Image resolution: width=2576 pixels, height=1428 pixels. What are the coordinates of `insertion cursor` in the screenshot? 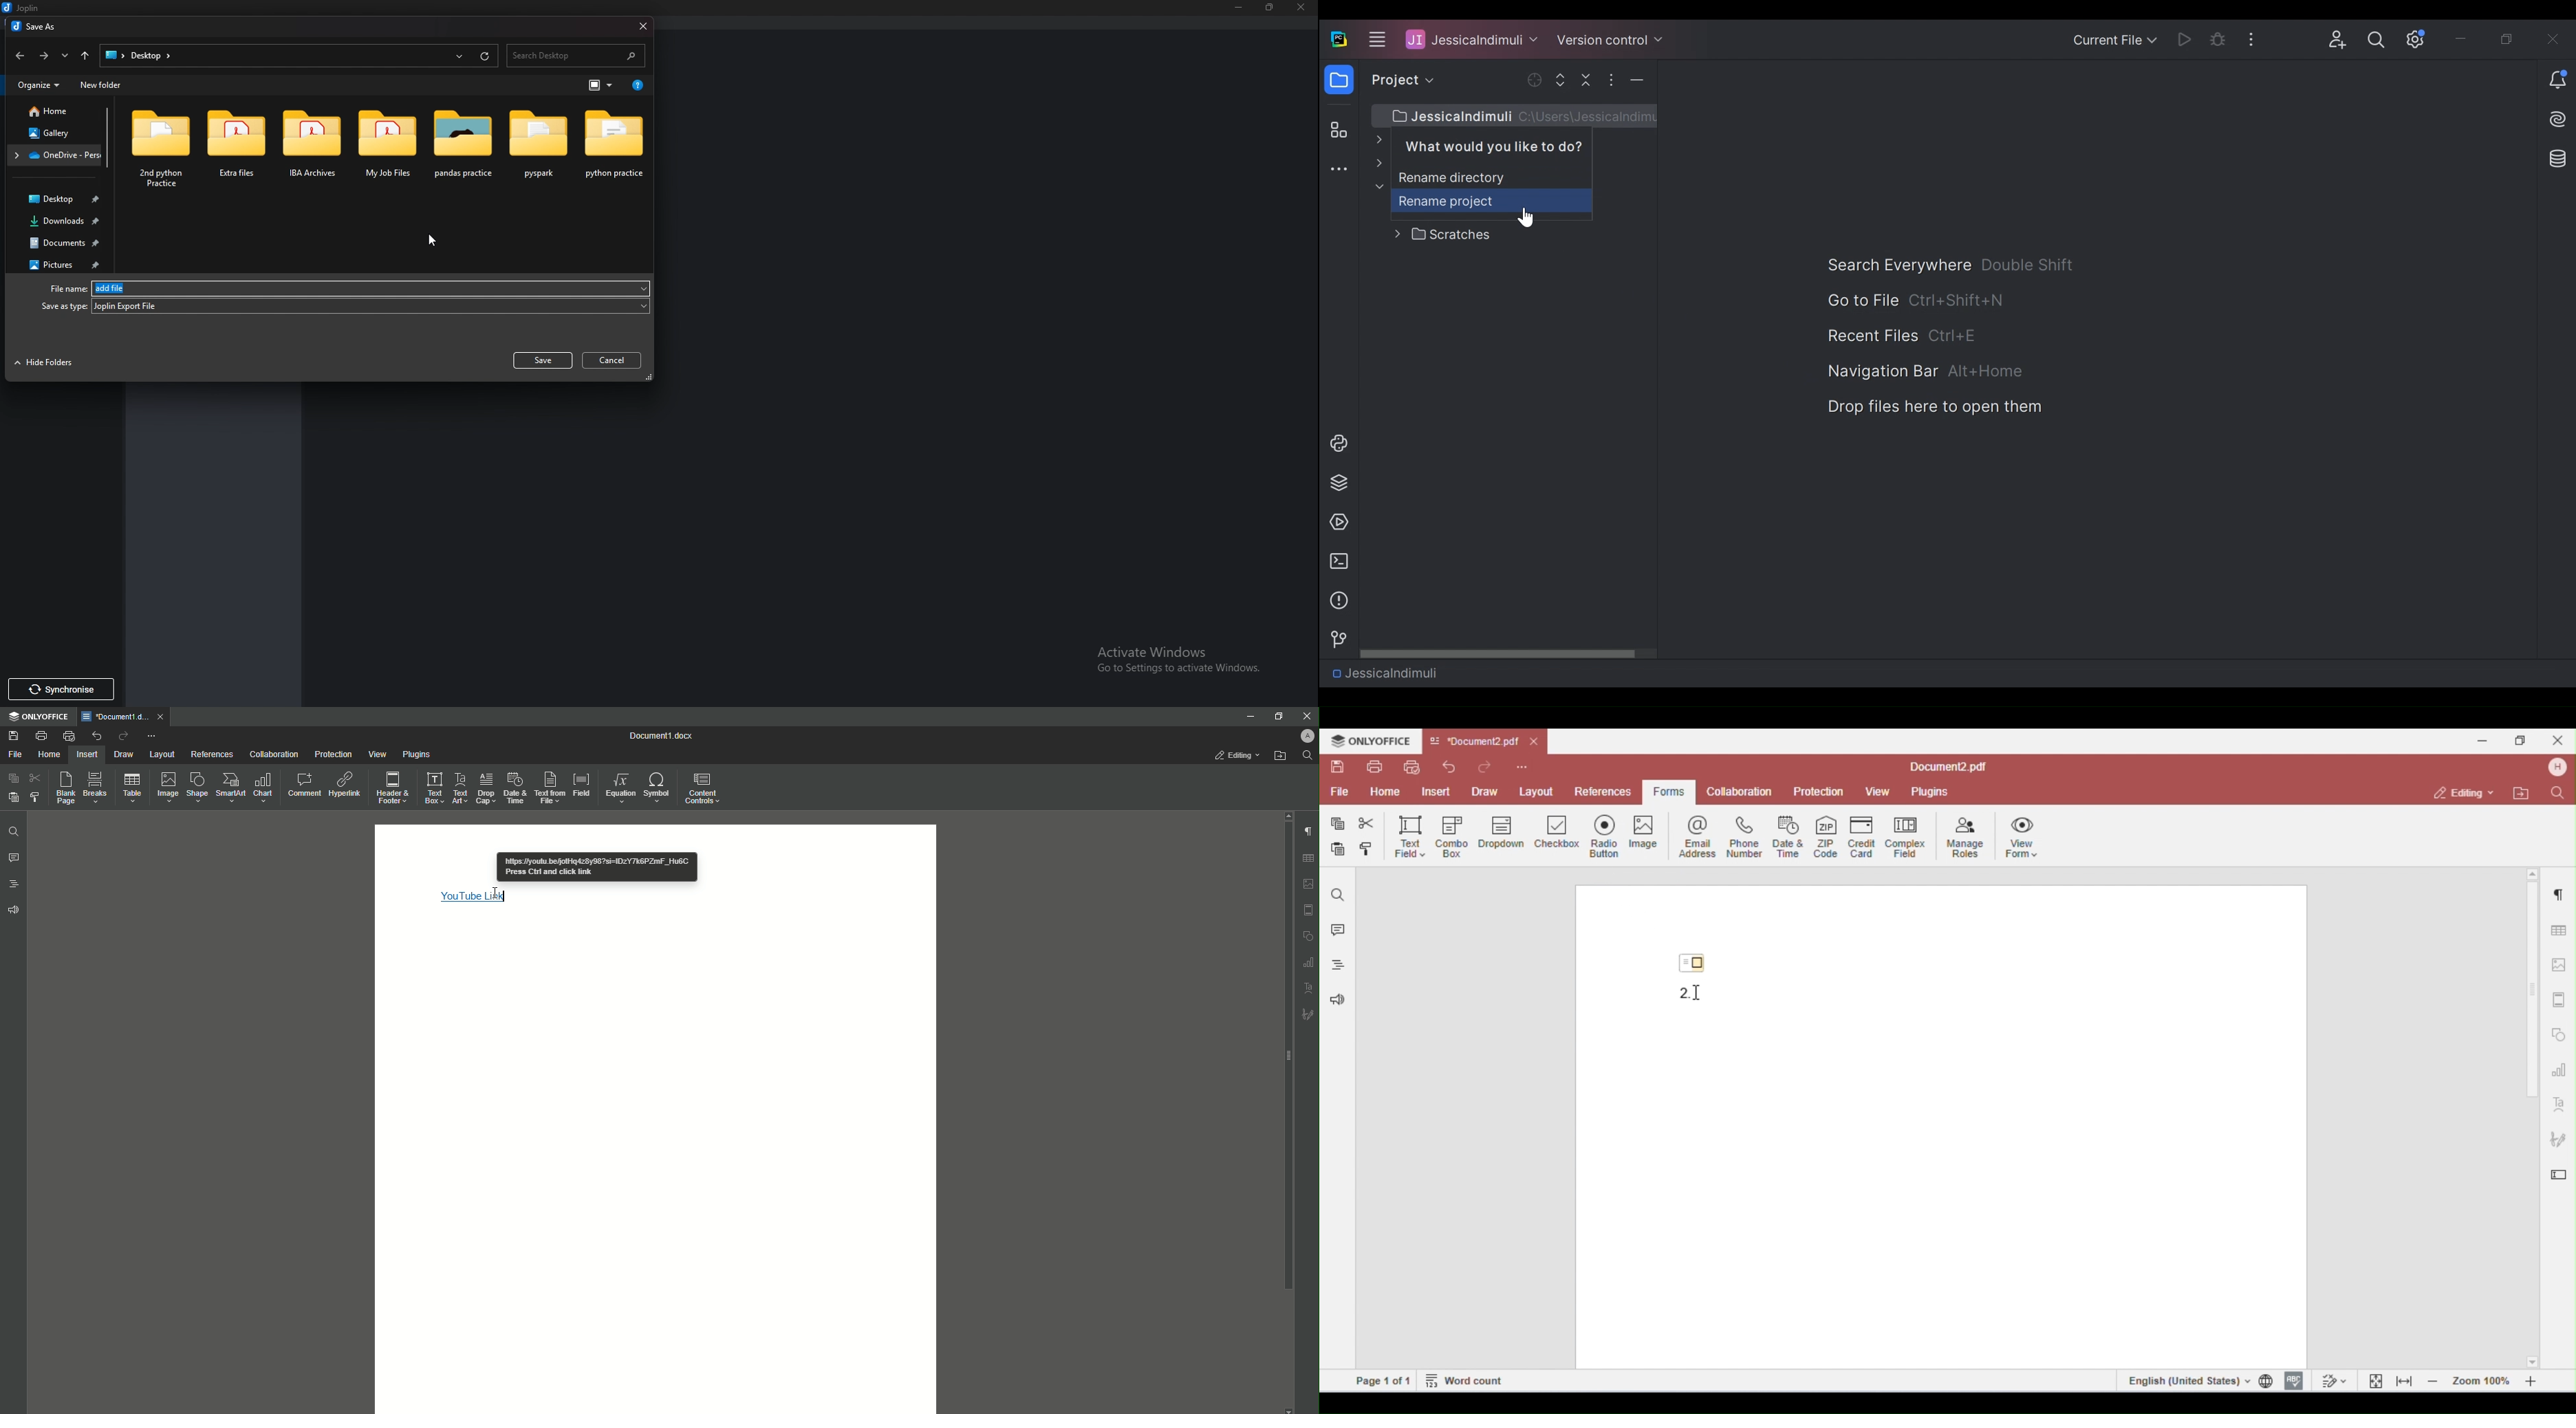 It's located at (497, 893).